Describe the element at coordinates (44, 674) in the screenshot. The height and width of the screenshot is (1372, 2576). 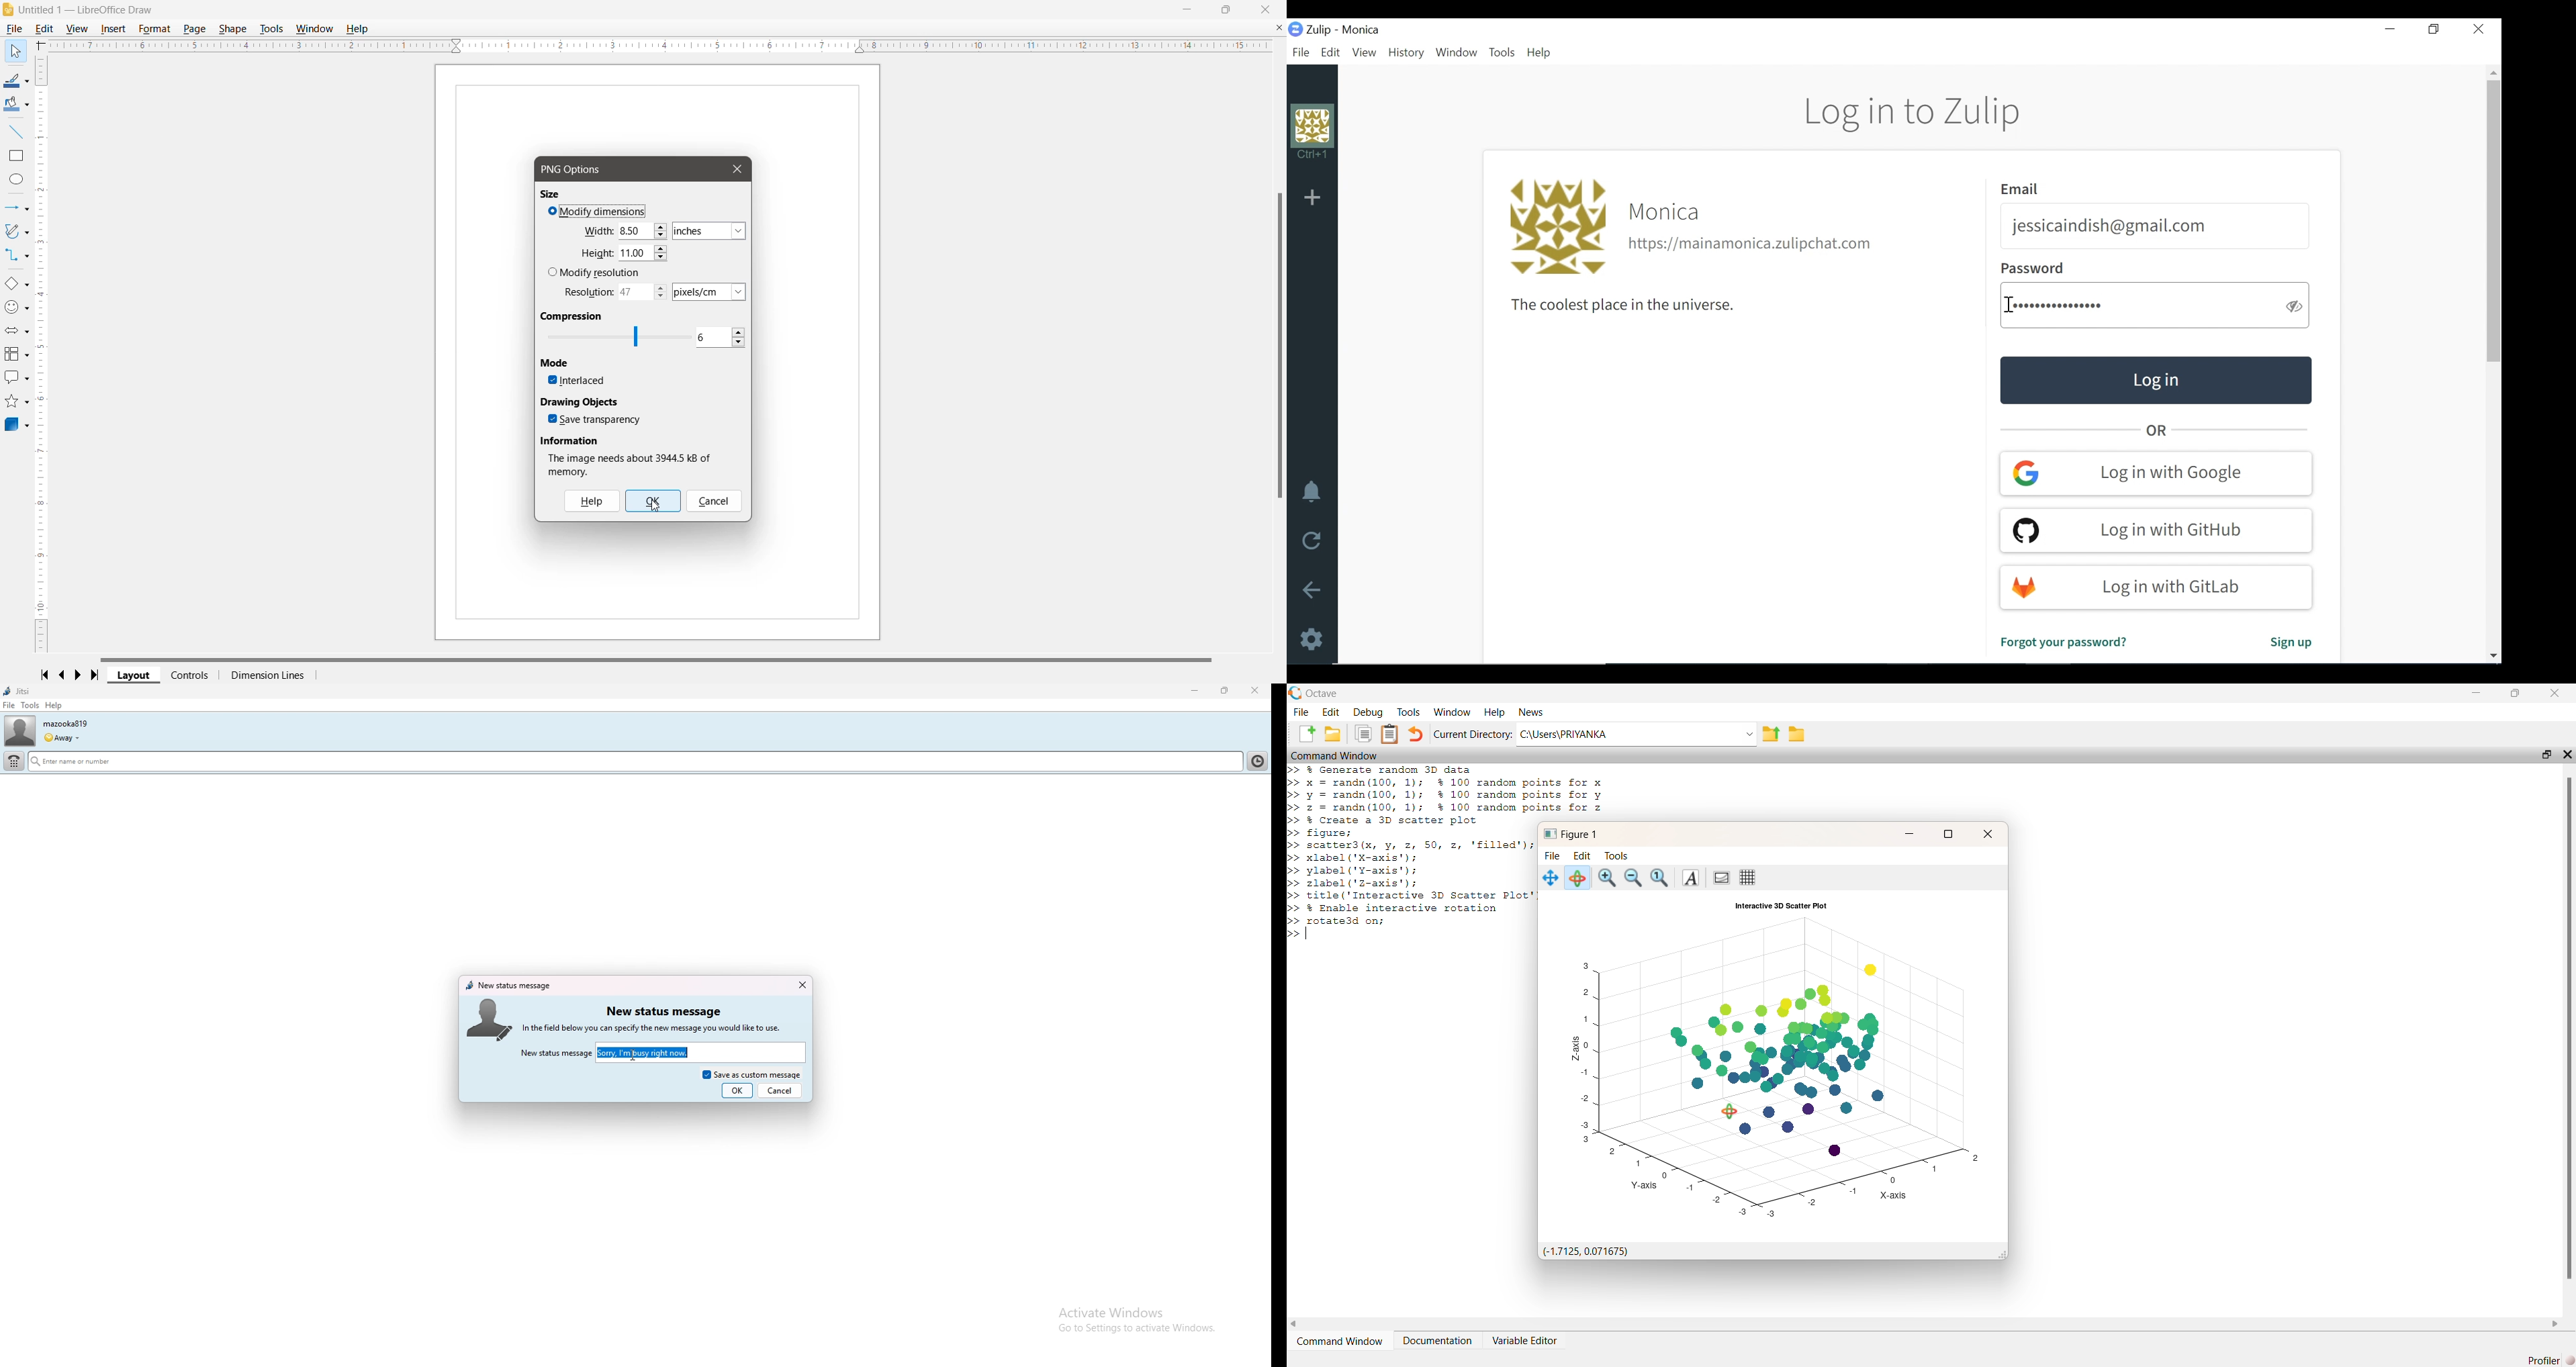
I see `Scroll to first page` at that location.